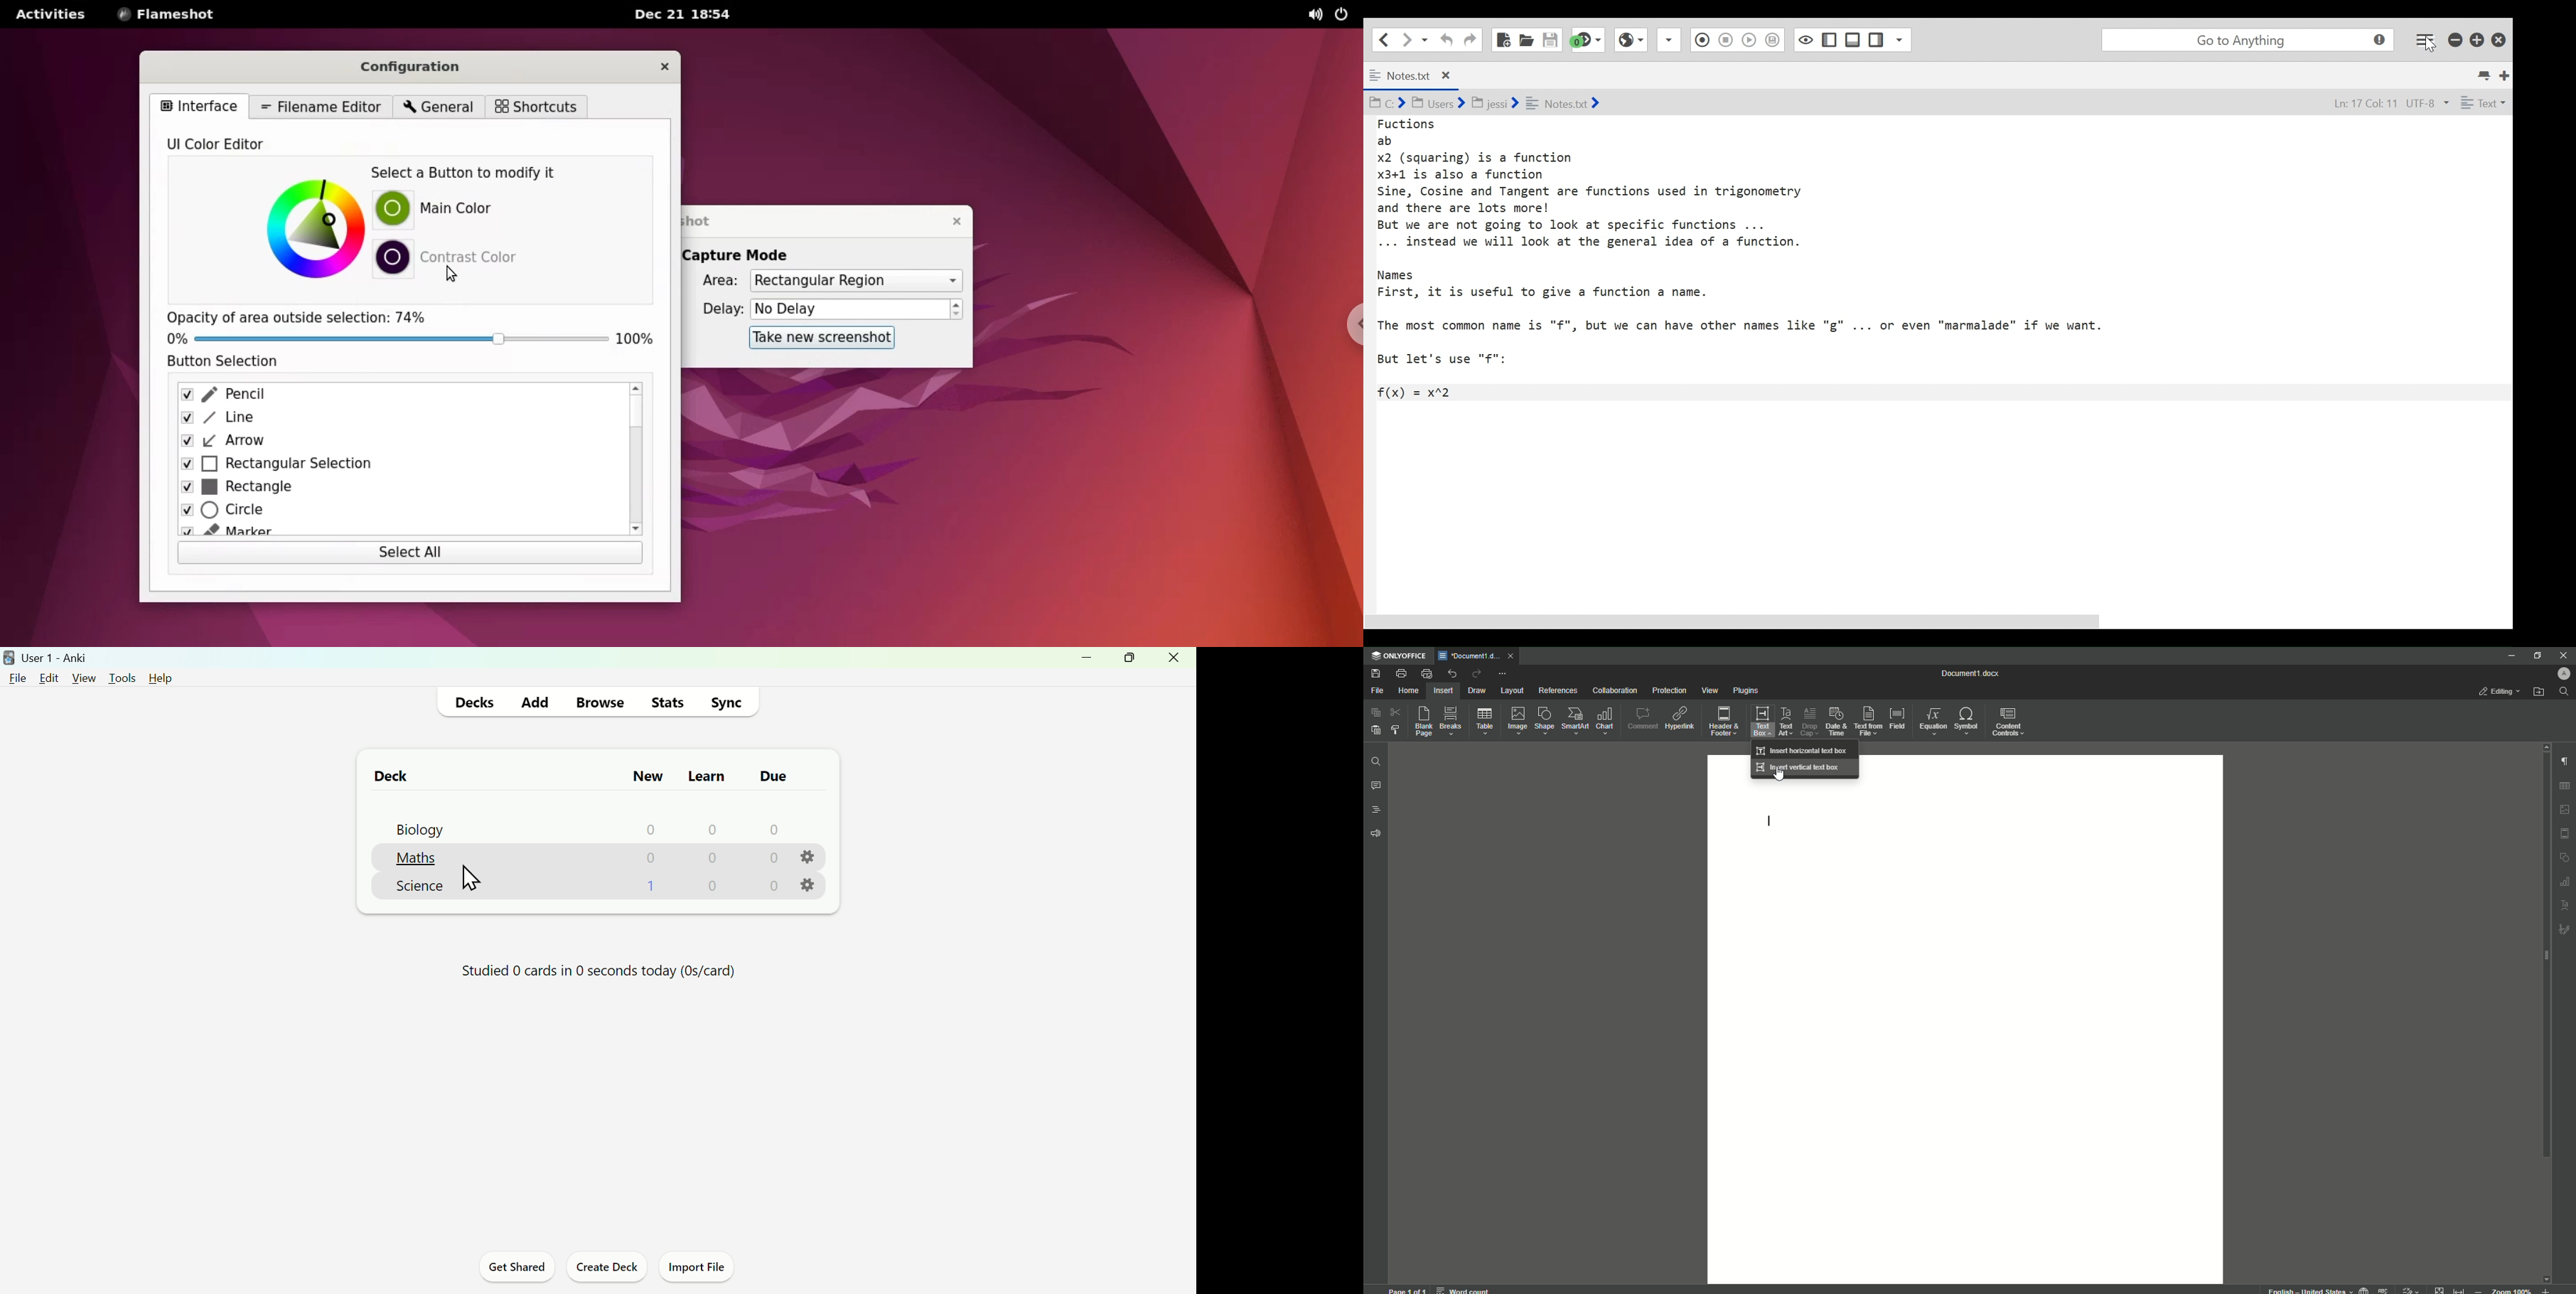 Image resolution: width=2576 pixels, height=1316 pixels. Describe the element at coordinates (1681, 718) in the screenshot. I see `Hyperlink` at that location.